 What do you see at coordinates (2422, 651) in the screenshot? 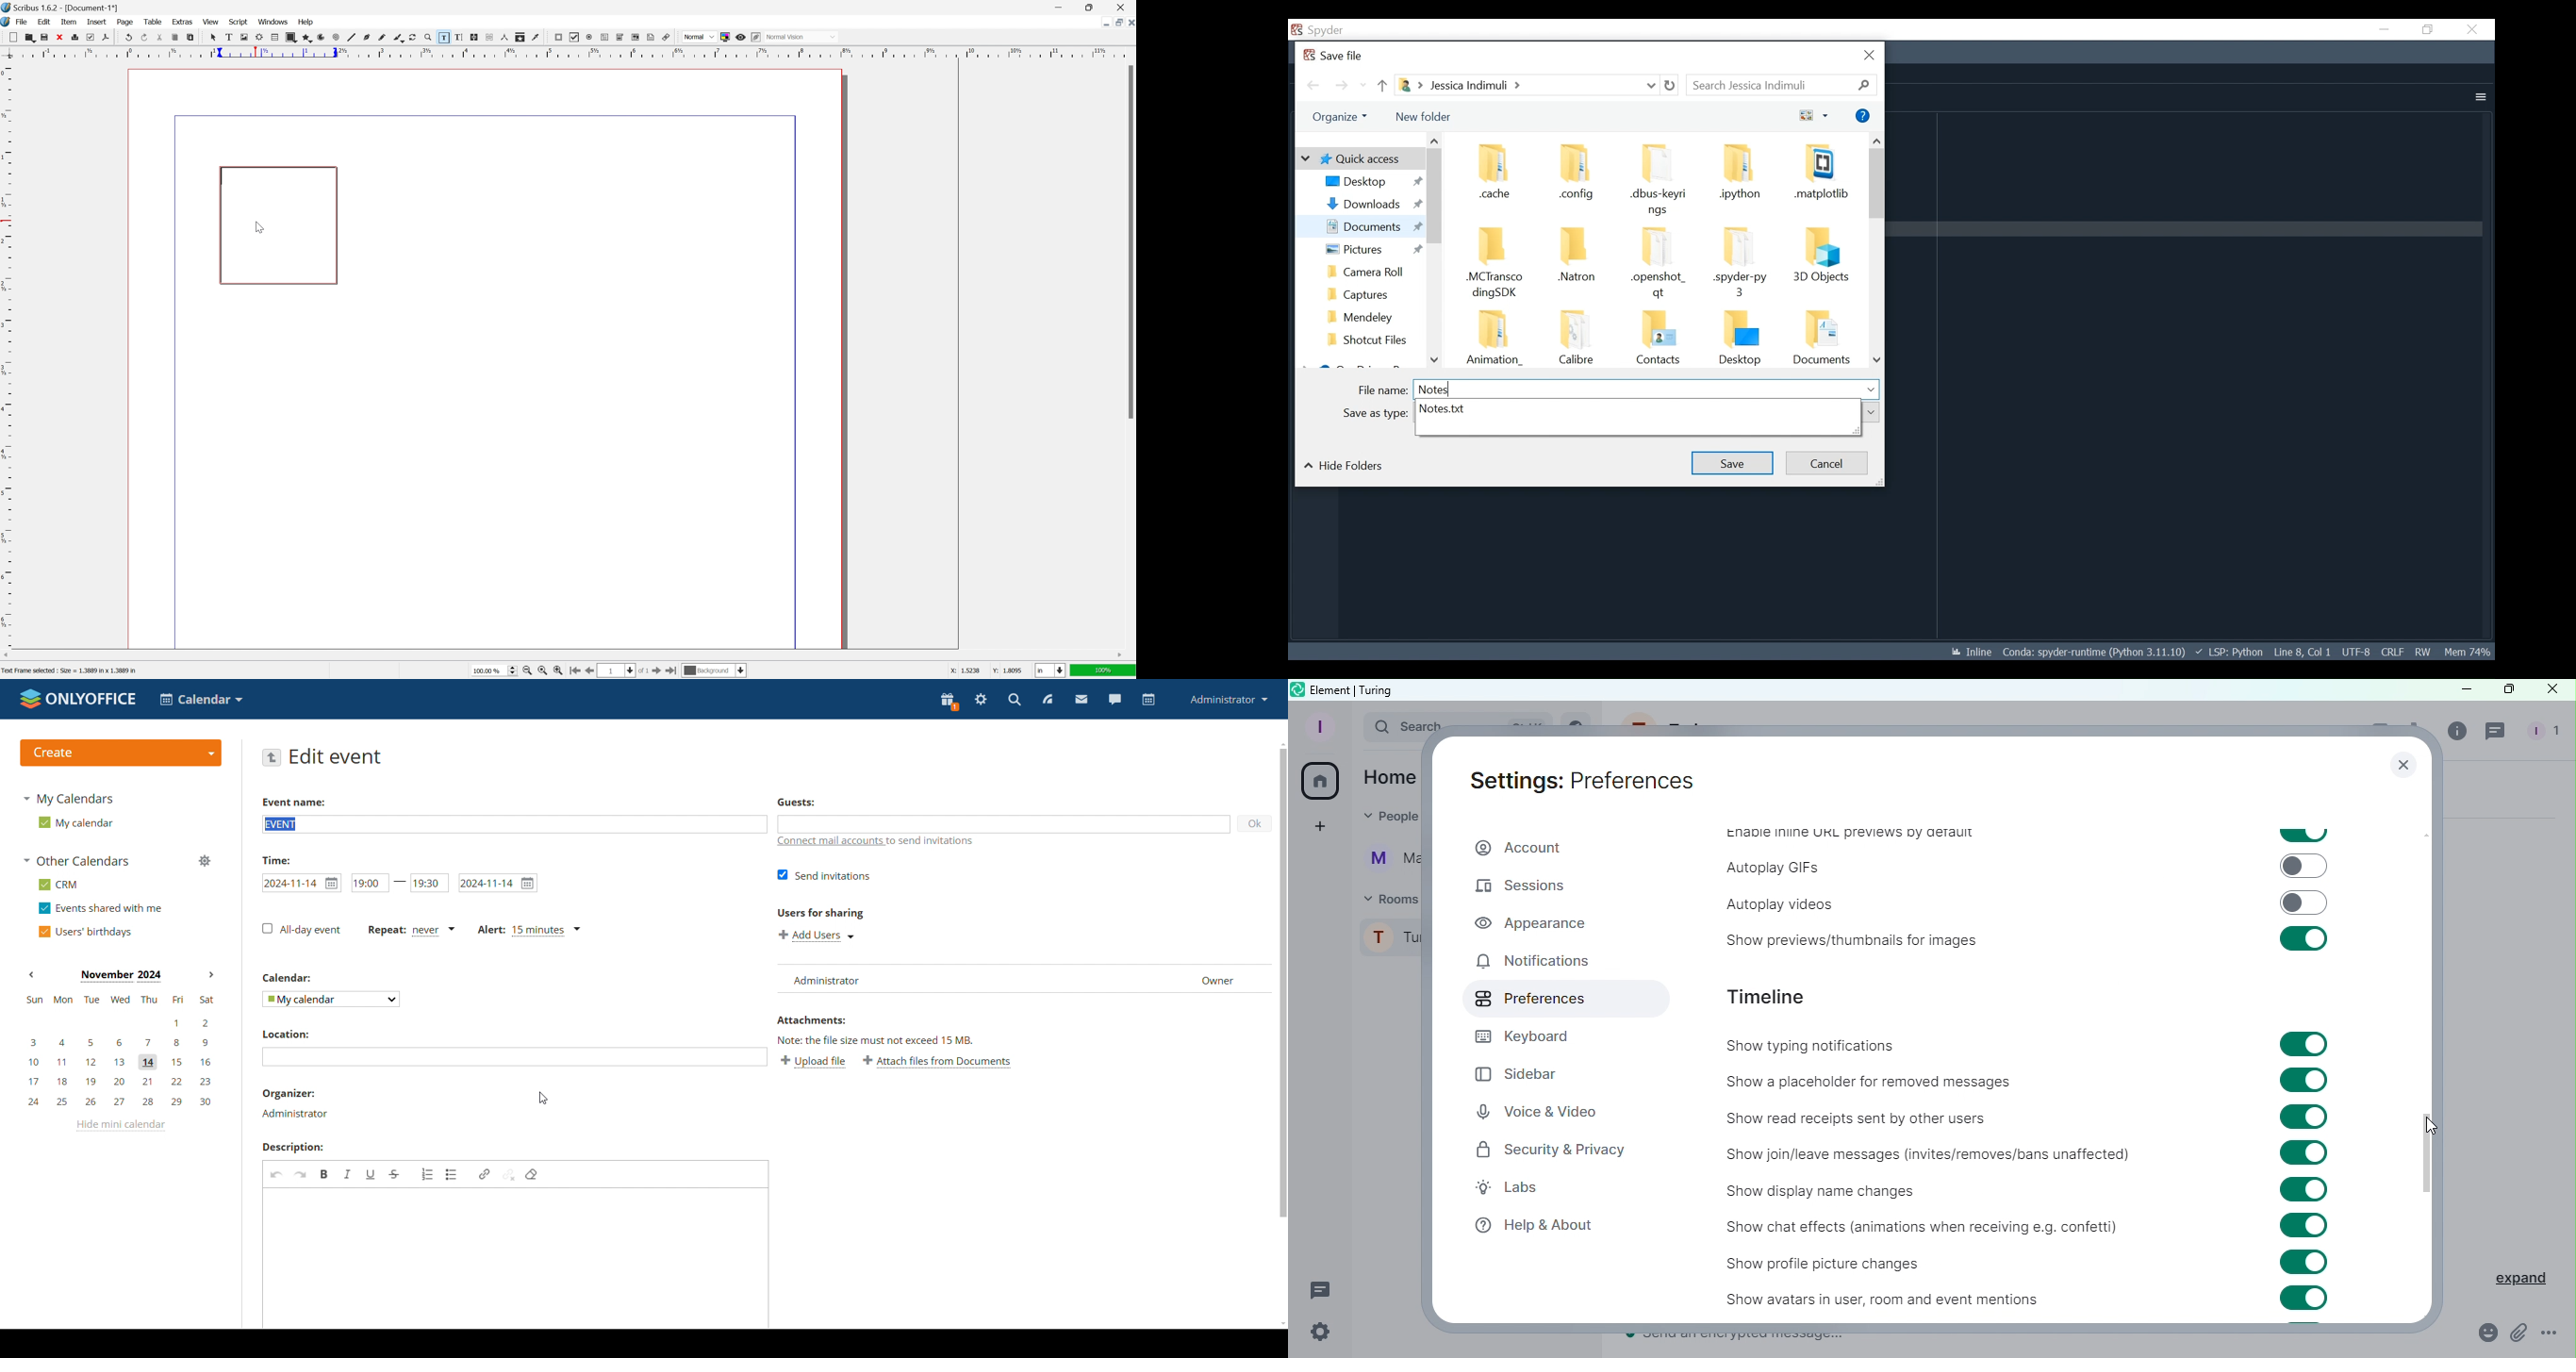
I see `File Permissions` at bounding box center [2422, 651].